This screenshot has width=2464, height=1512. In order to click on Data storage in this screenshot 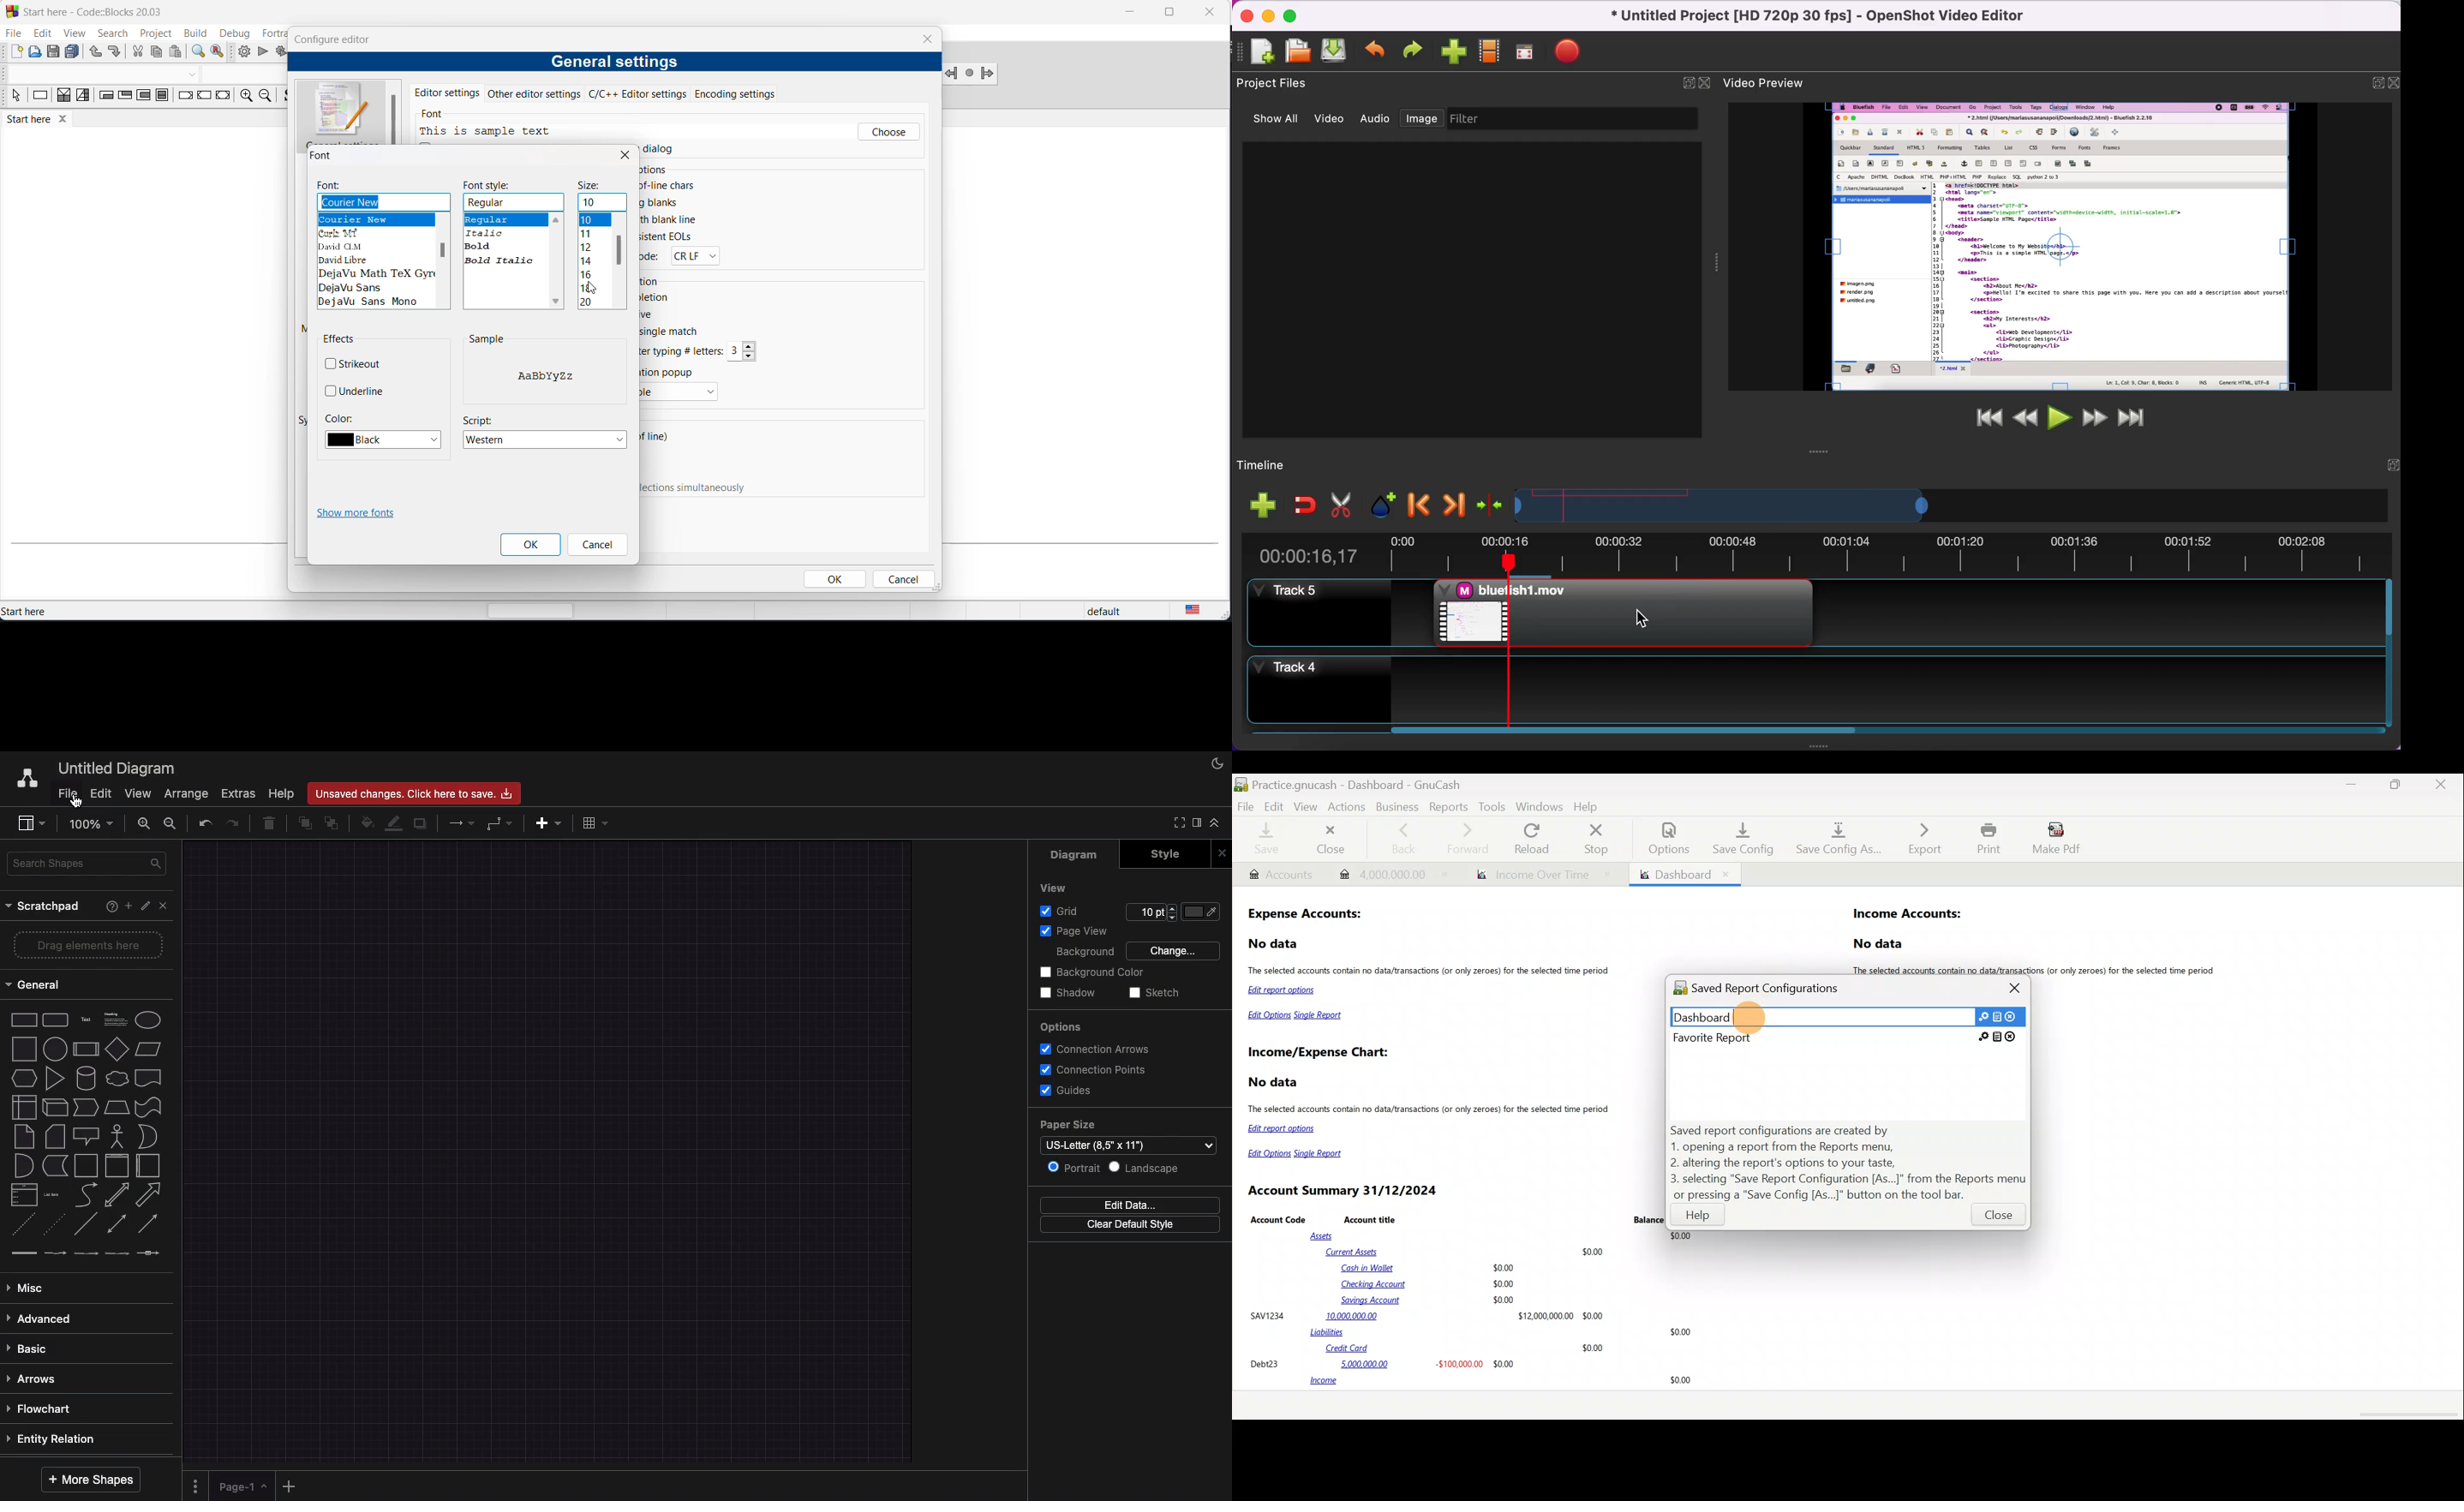, I will do `click(55, 1167)`.